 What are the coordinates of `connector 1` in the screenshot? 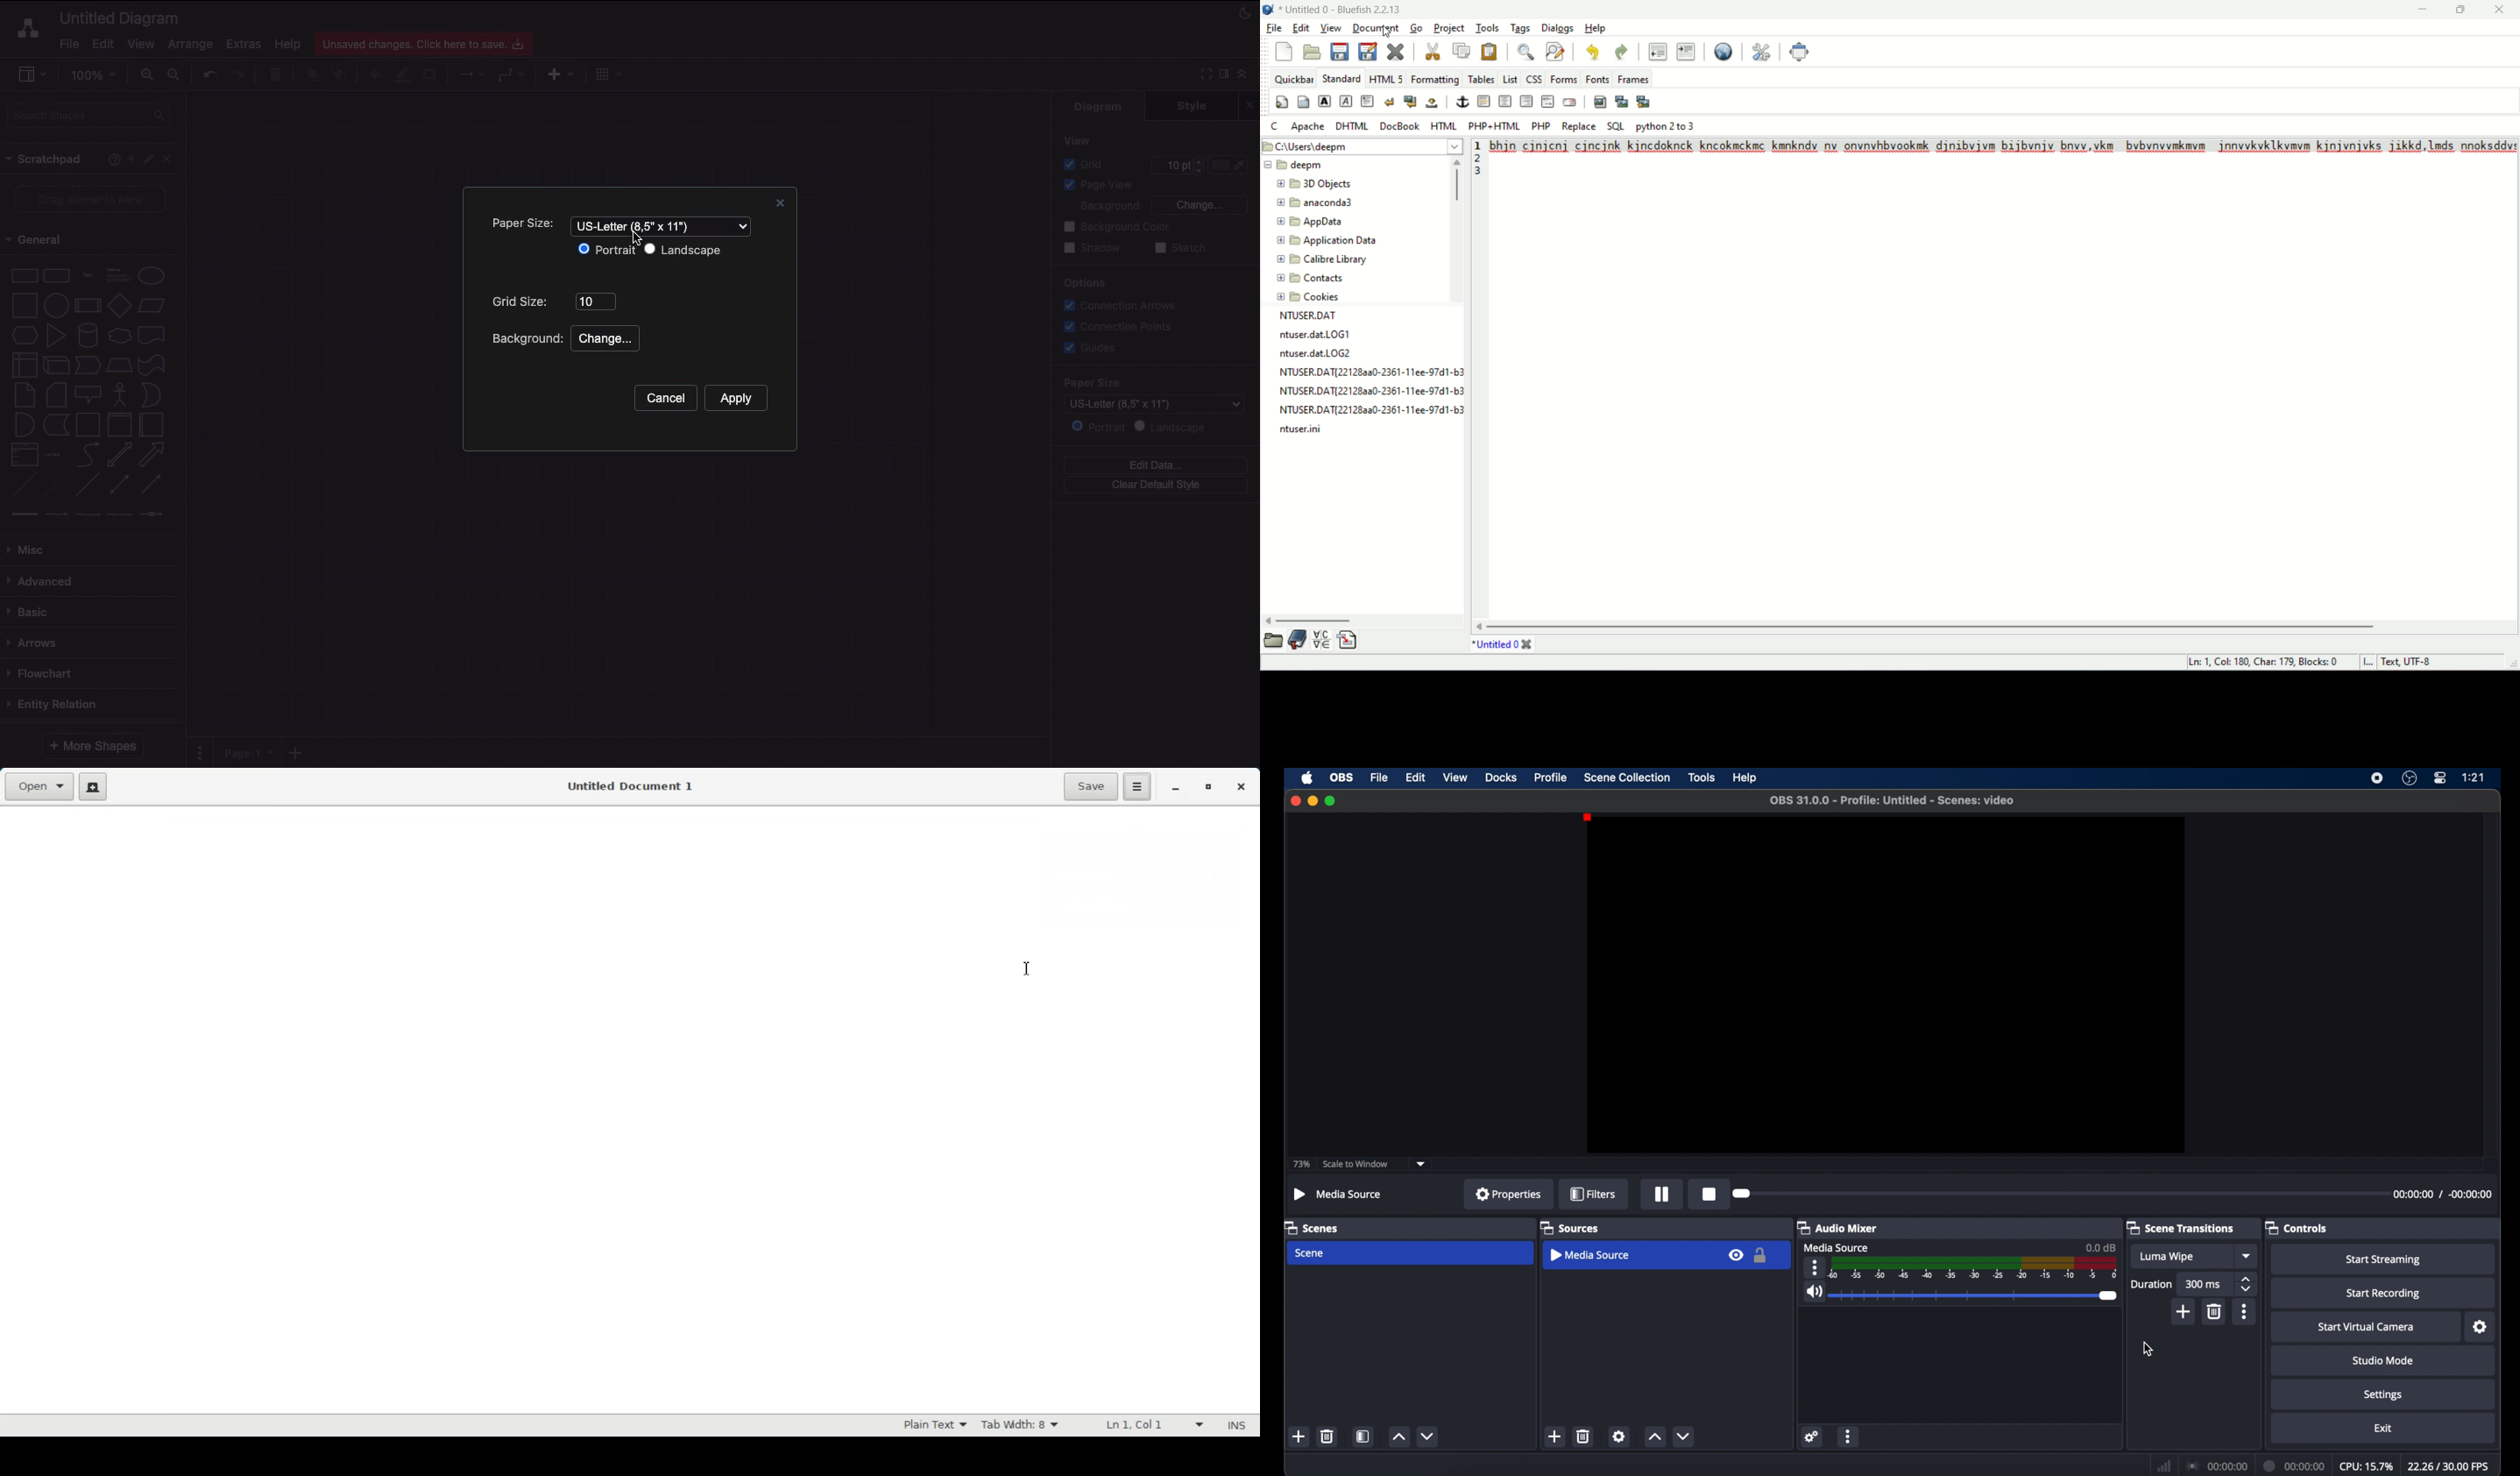 It's located at (22, 514).